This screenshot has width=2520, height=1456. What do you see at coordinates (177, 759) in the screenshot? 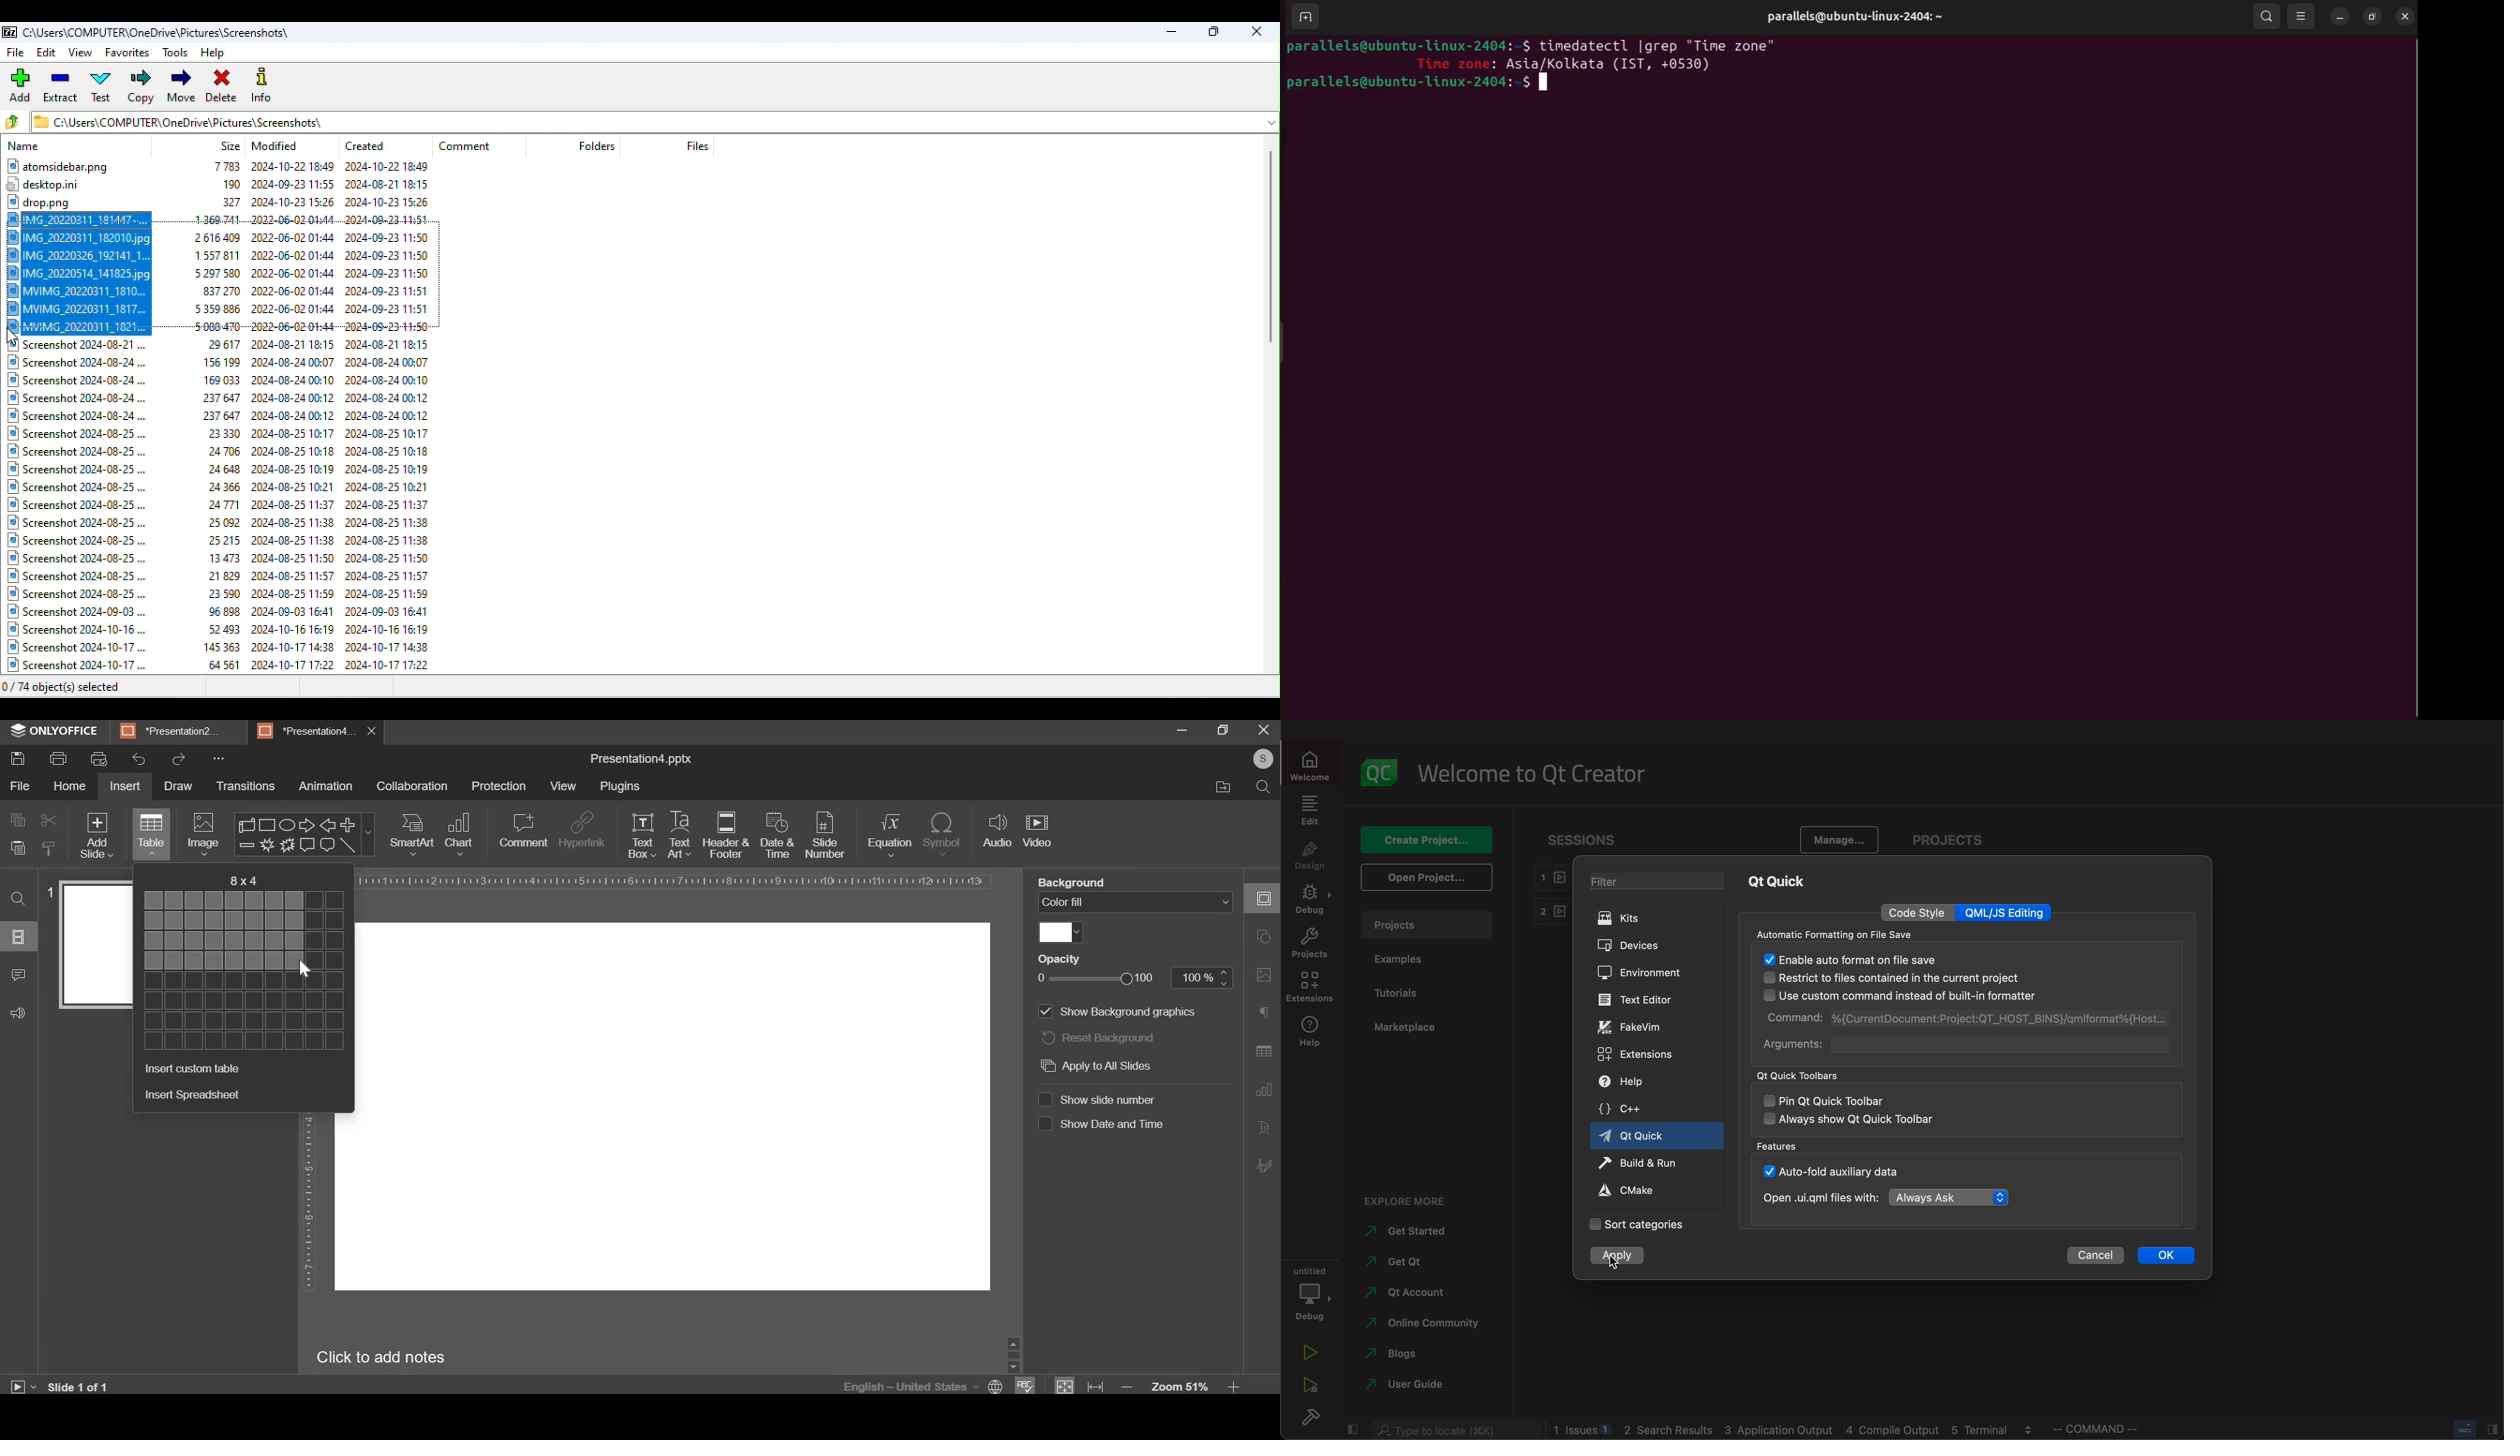
I see `redo` at bounding box center [177, 759].